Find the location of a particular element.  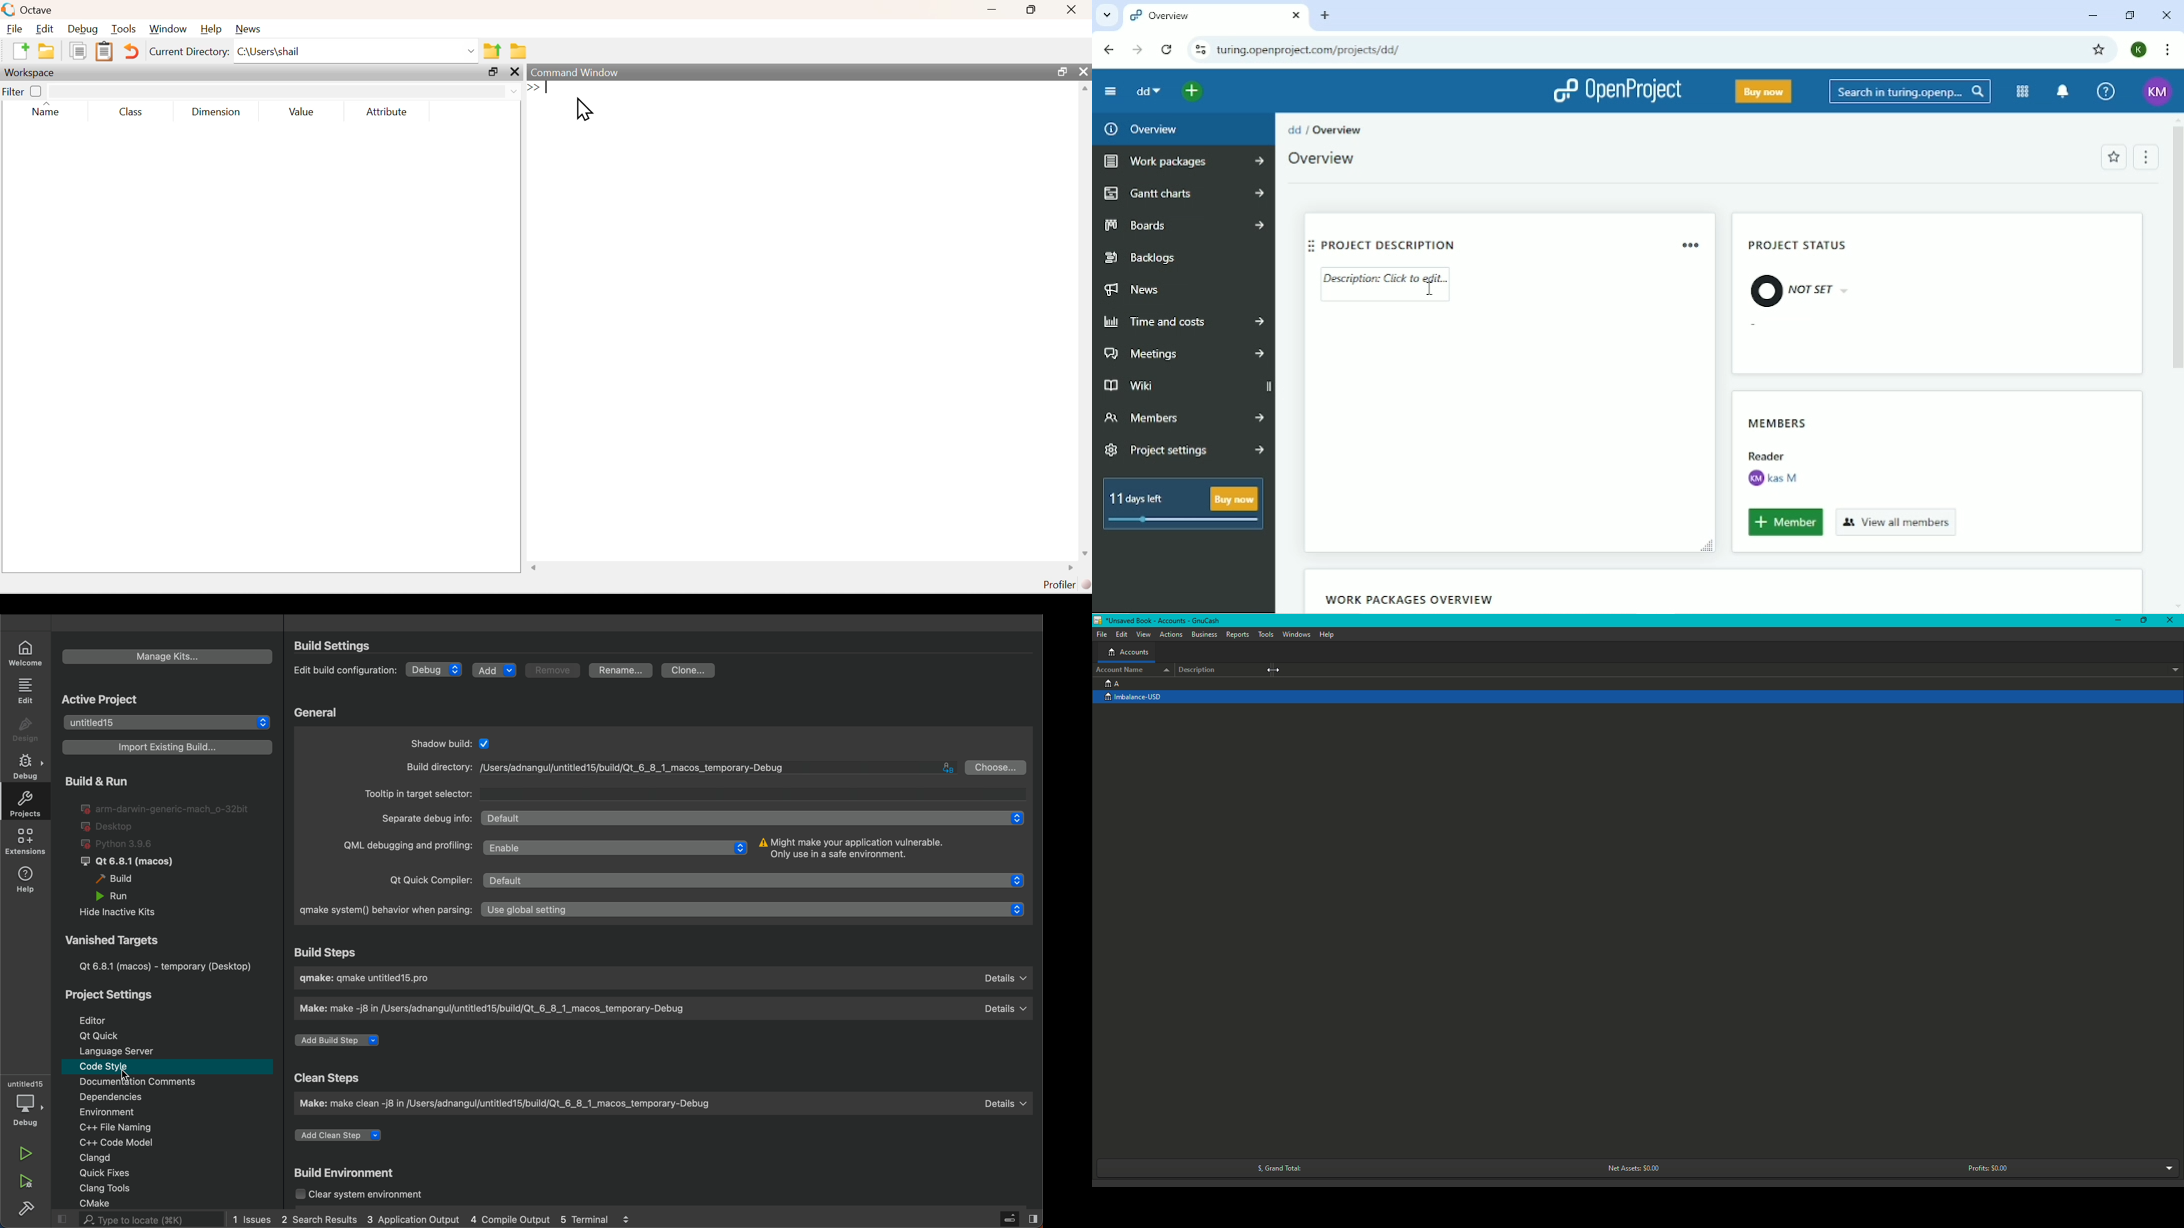

projects is located at coordinates (25, 802).